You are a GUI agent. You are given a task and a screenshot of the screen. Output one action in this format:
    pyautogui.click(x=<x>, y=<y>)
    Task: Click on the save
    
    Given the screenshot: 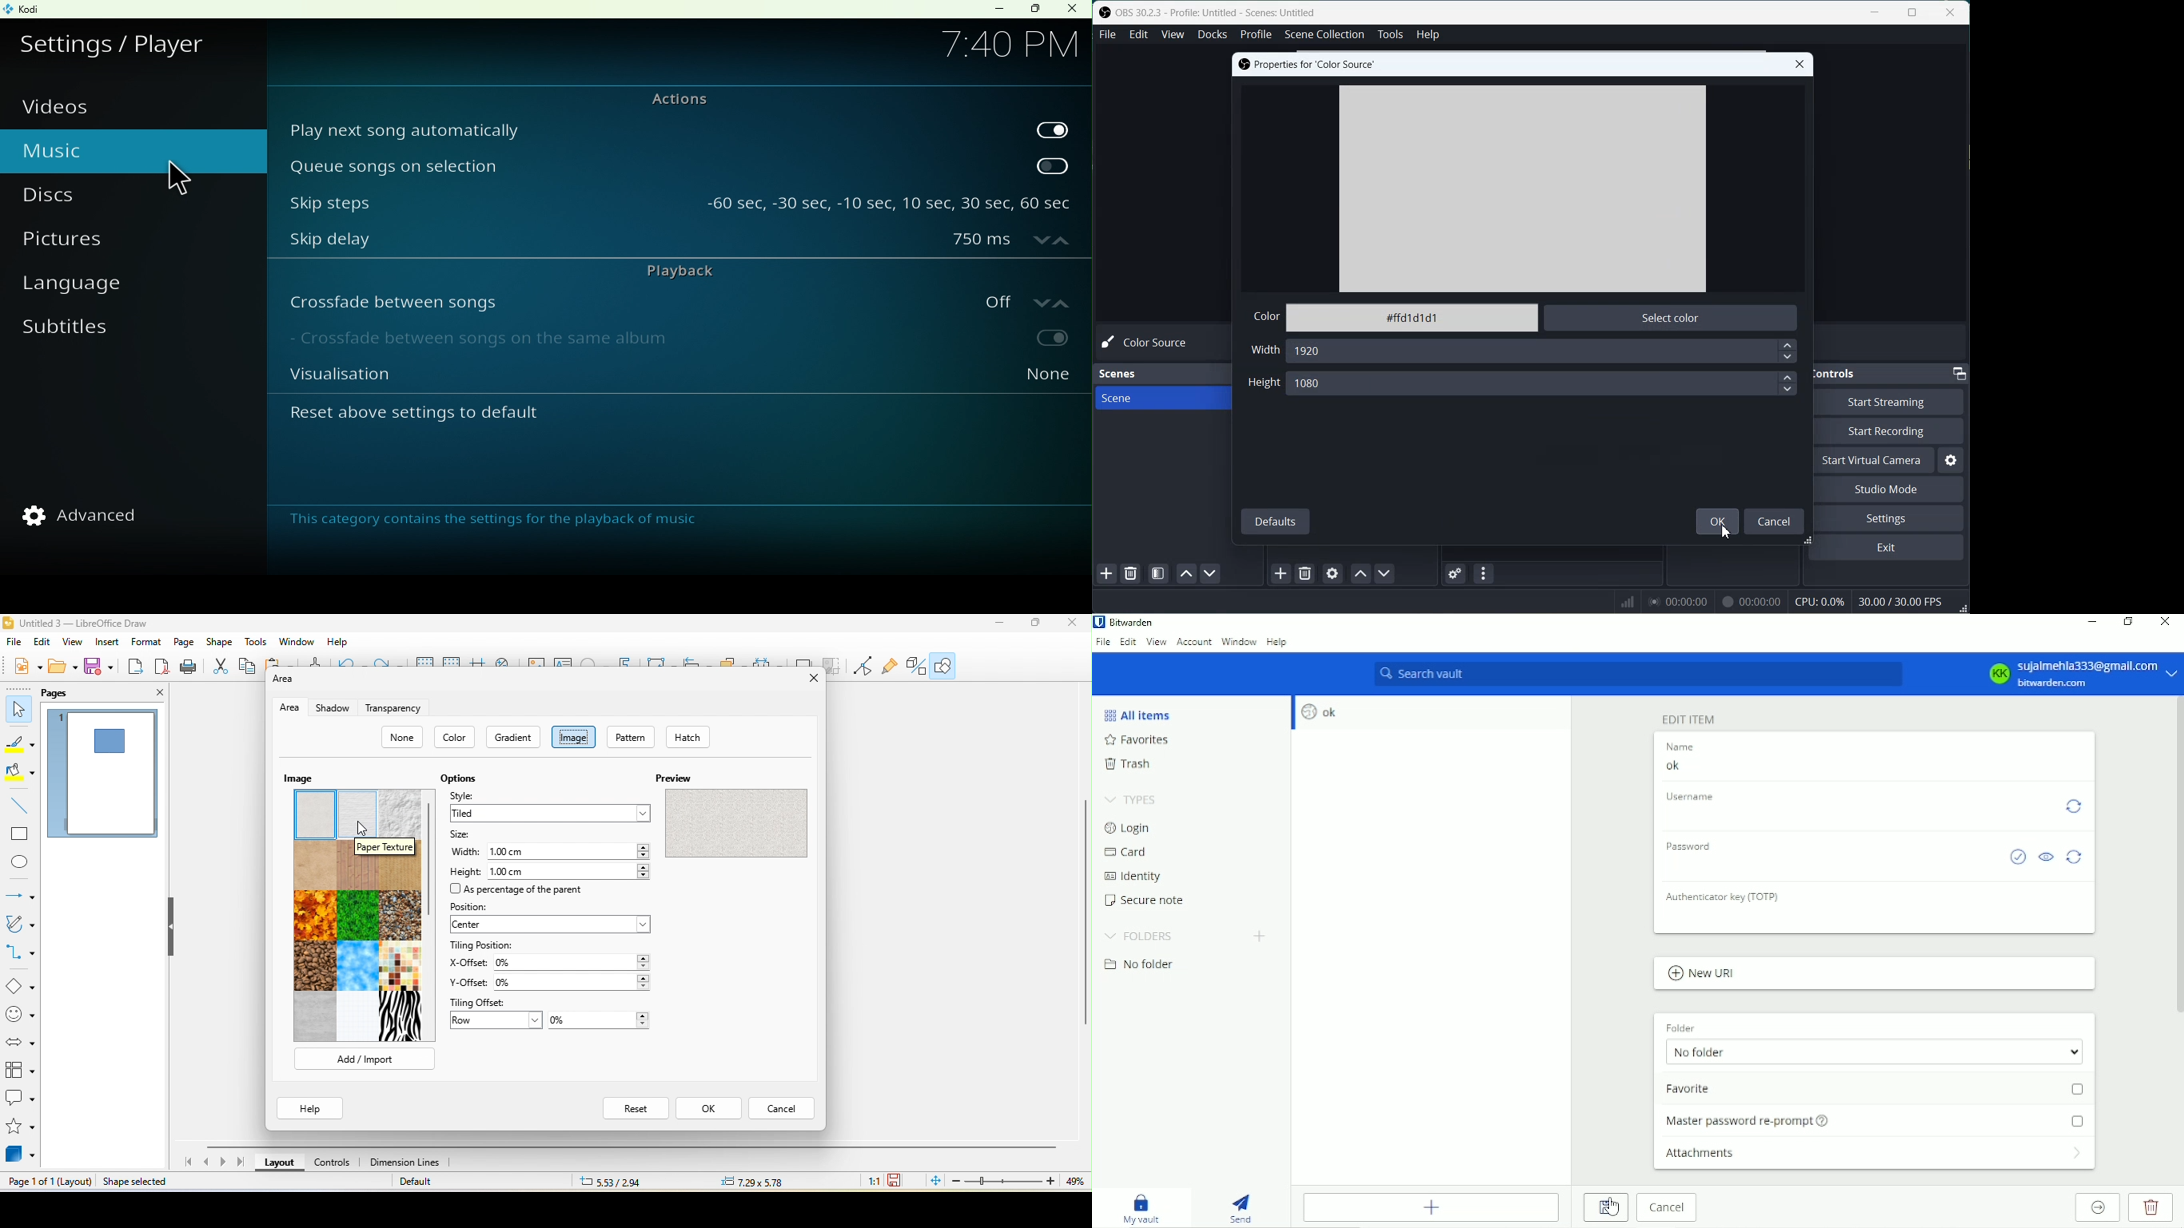 What is the action you would take?
    pyautogui.click(x=100, y=669)
    